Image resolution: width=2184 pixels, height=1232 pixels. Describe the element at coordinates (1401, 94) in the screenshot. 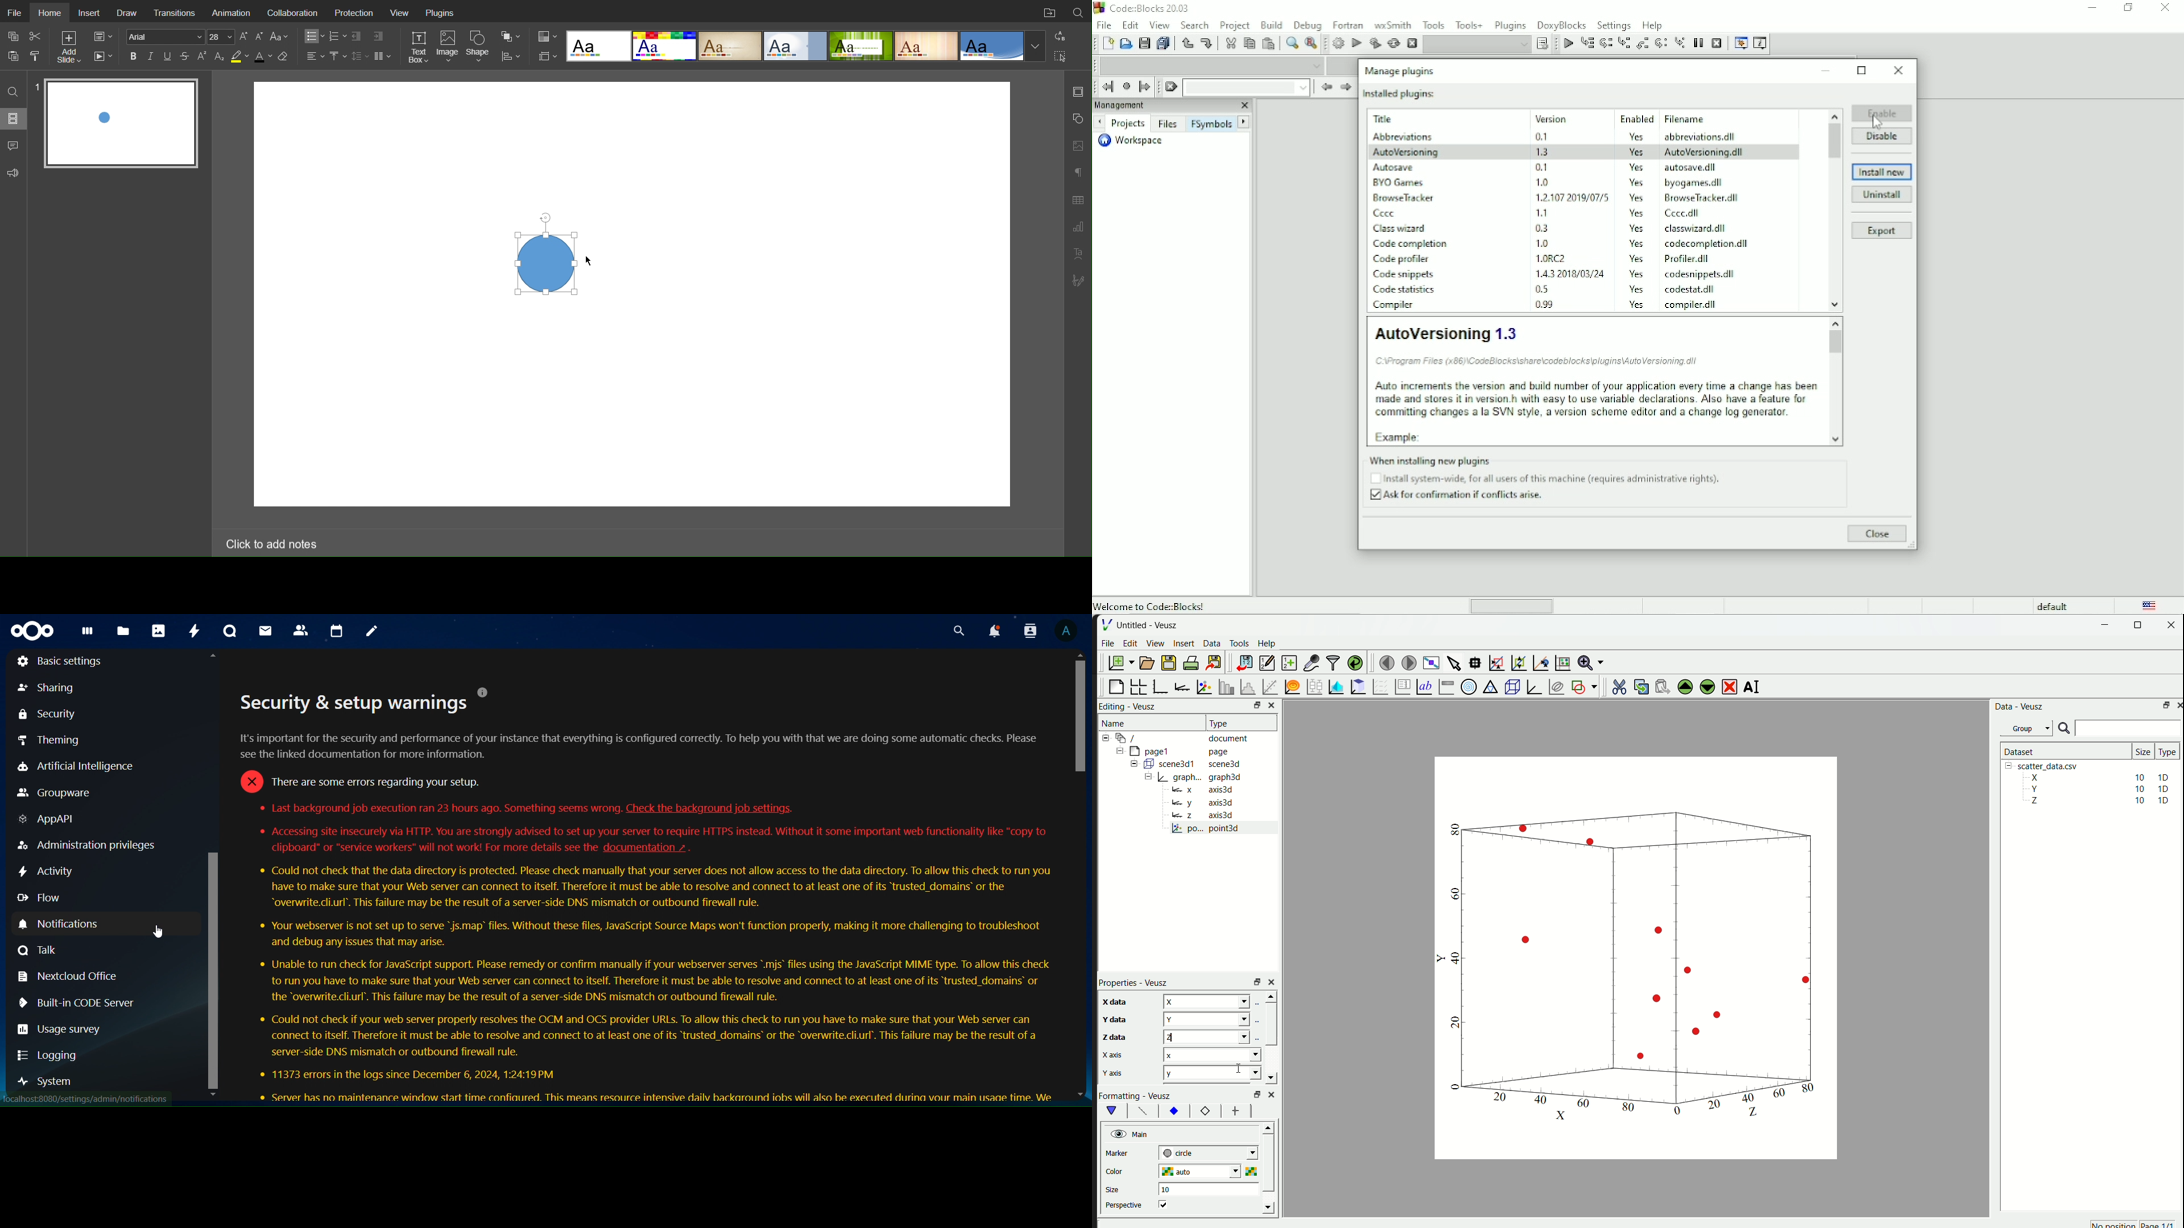

I see `Installed plugins` at that location.